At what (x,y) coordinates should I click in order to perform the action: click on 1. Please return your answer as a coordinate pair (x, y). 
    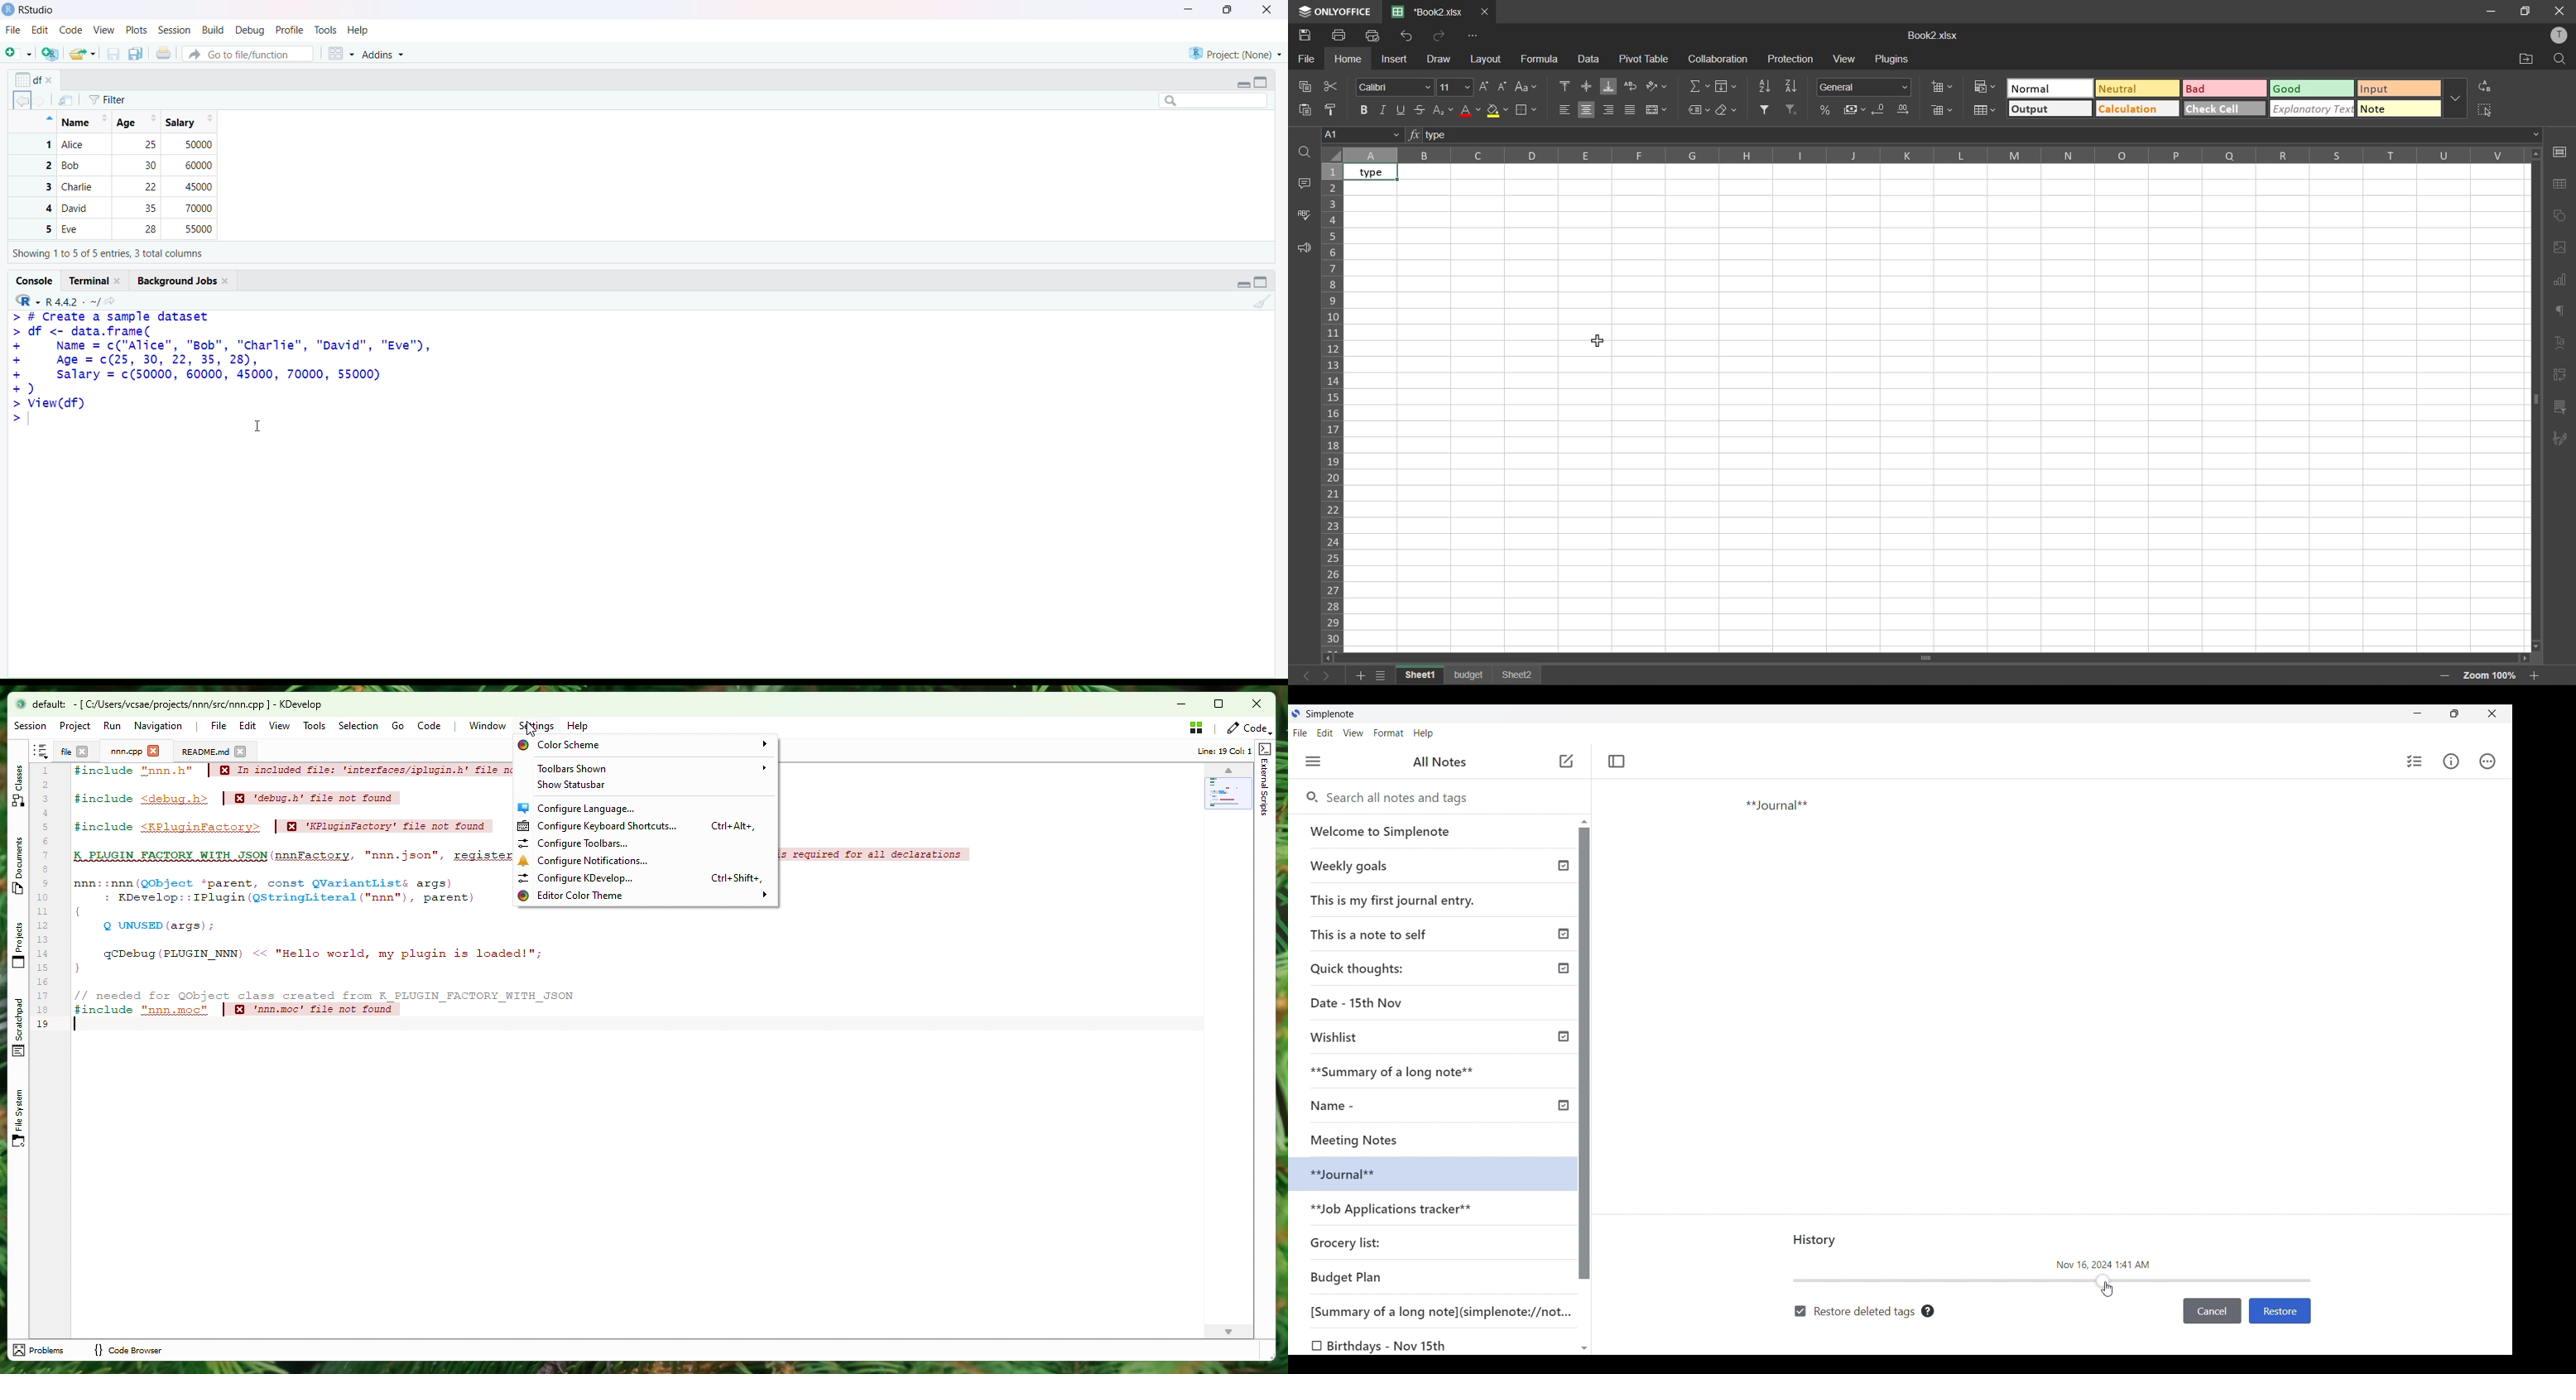
    Looking at the image, I should click on (44, 771).